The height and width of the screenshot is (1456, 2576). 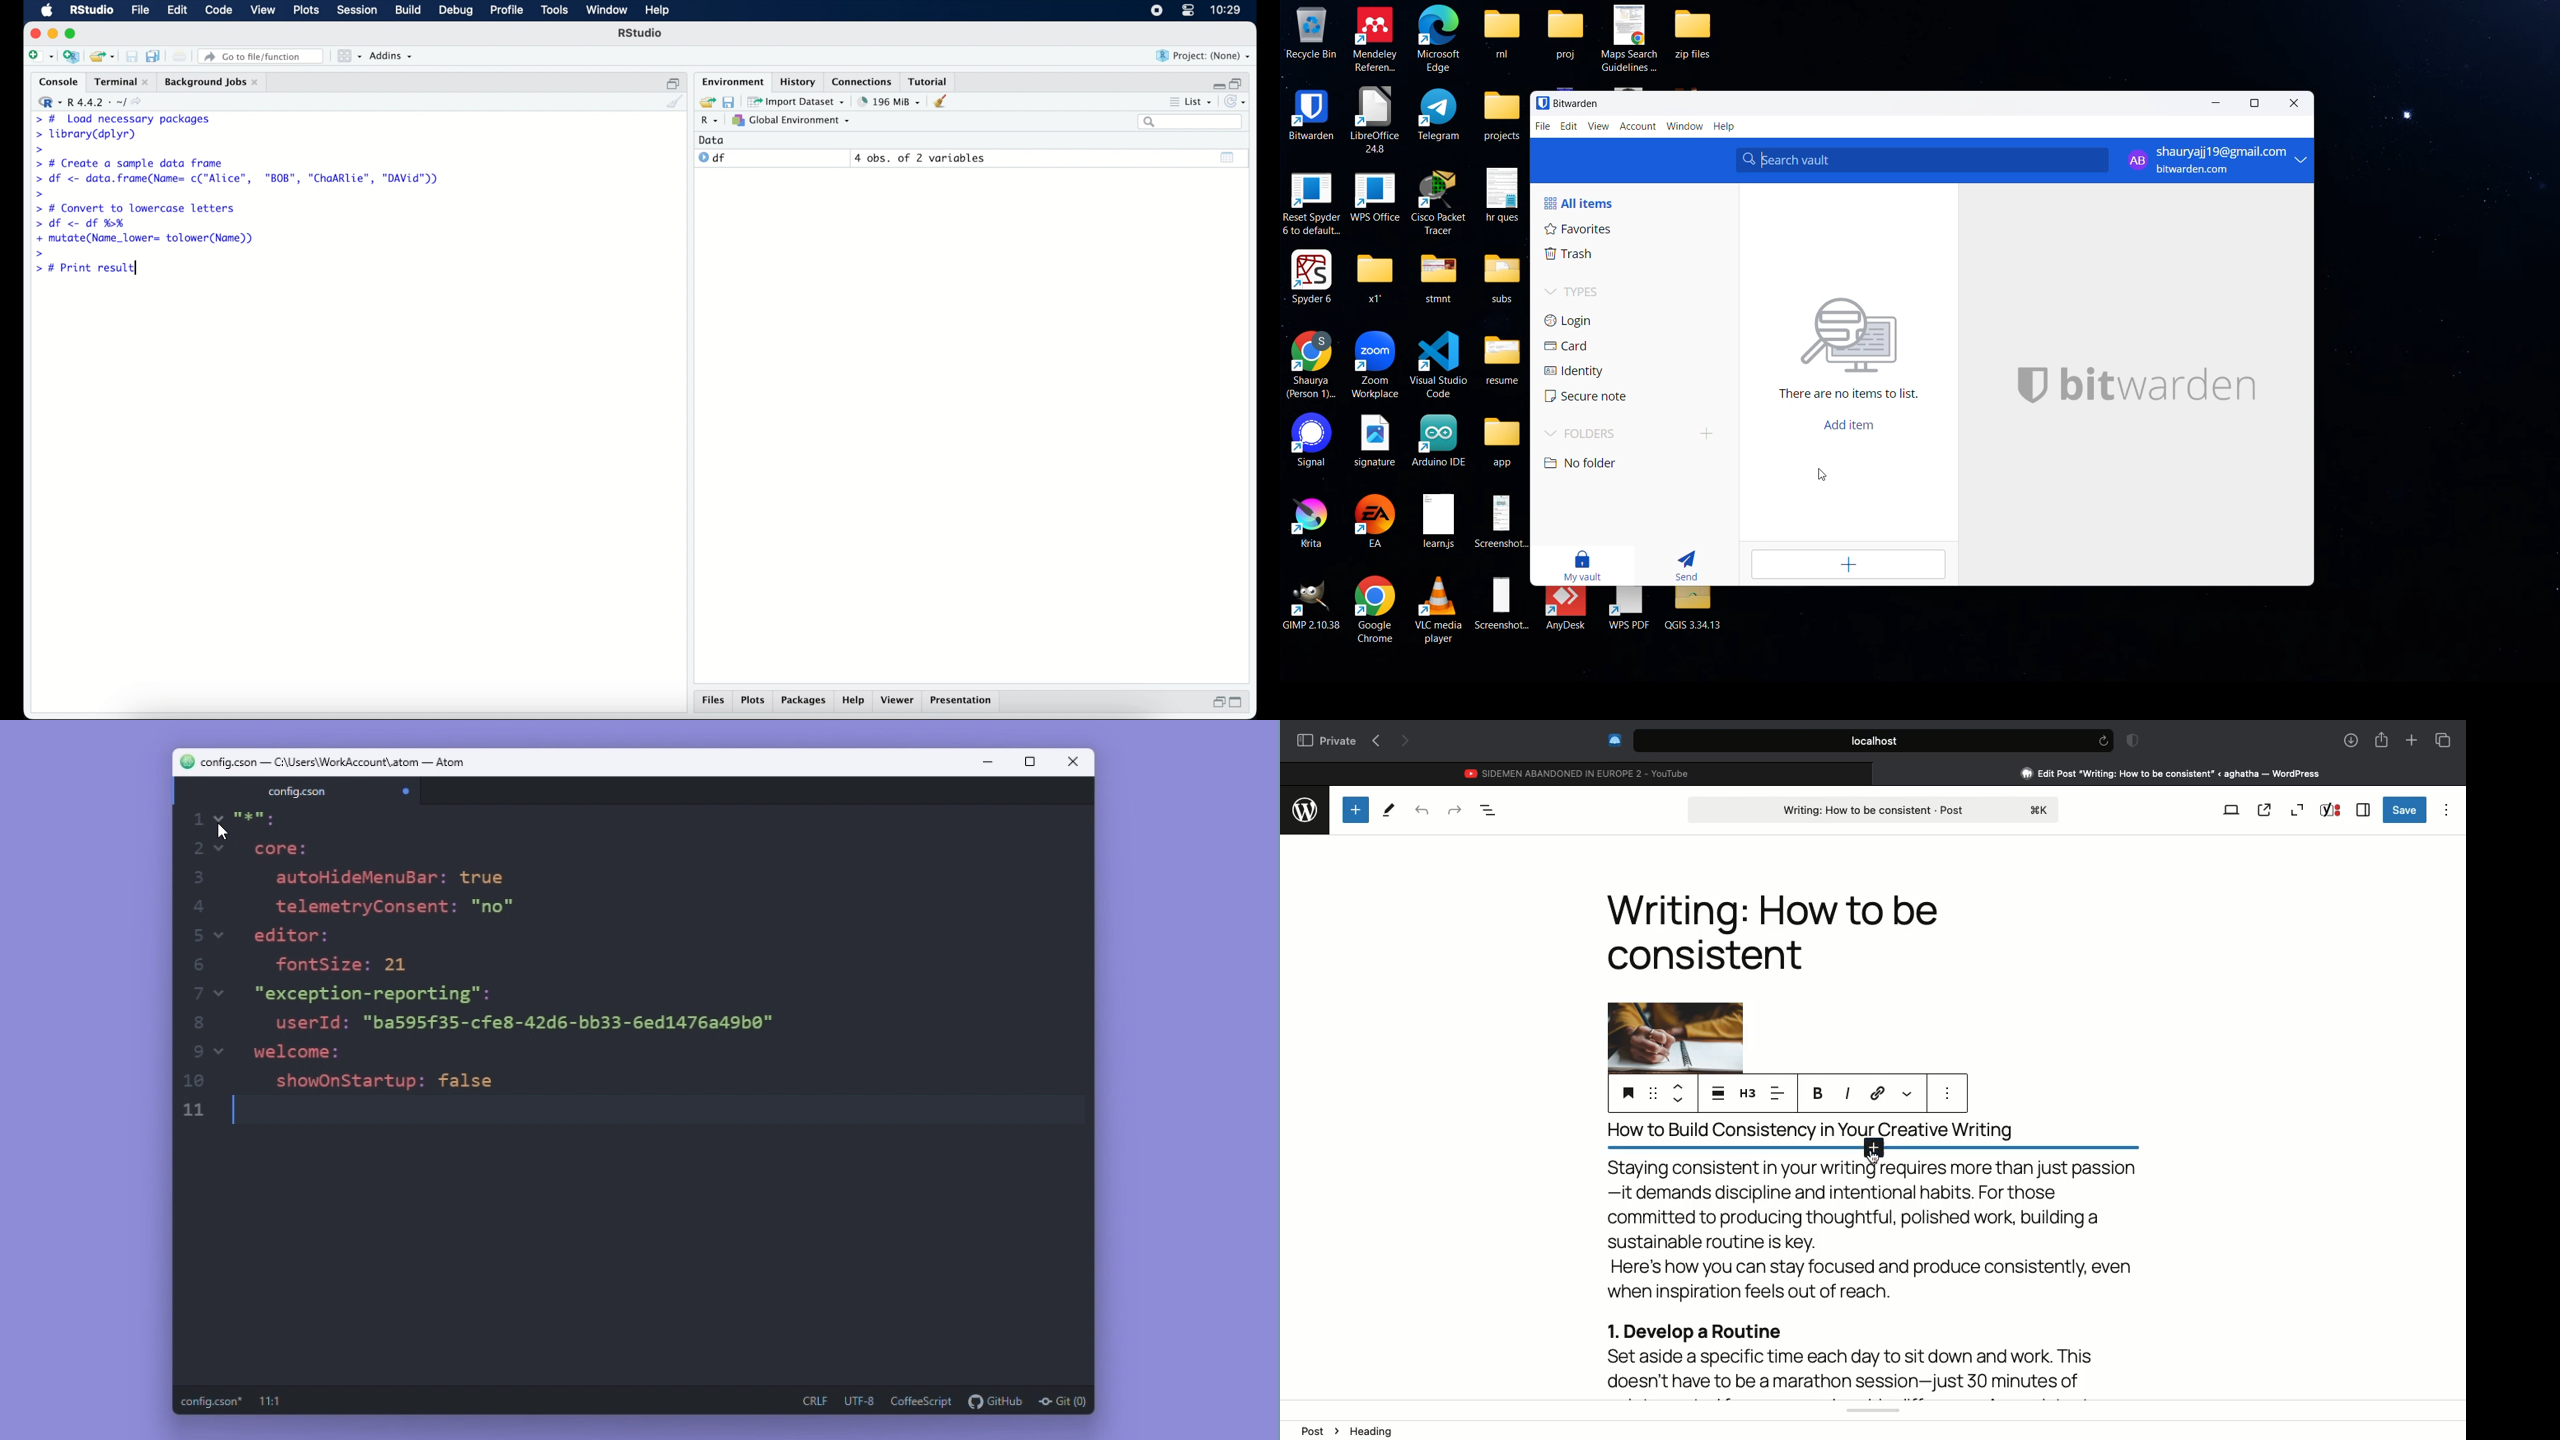 What do you see at coordinates (507, 11) in the screenshot?
I see `profile` at bounding box center [507, 11].